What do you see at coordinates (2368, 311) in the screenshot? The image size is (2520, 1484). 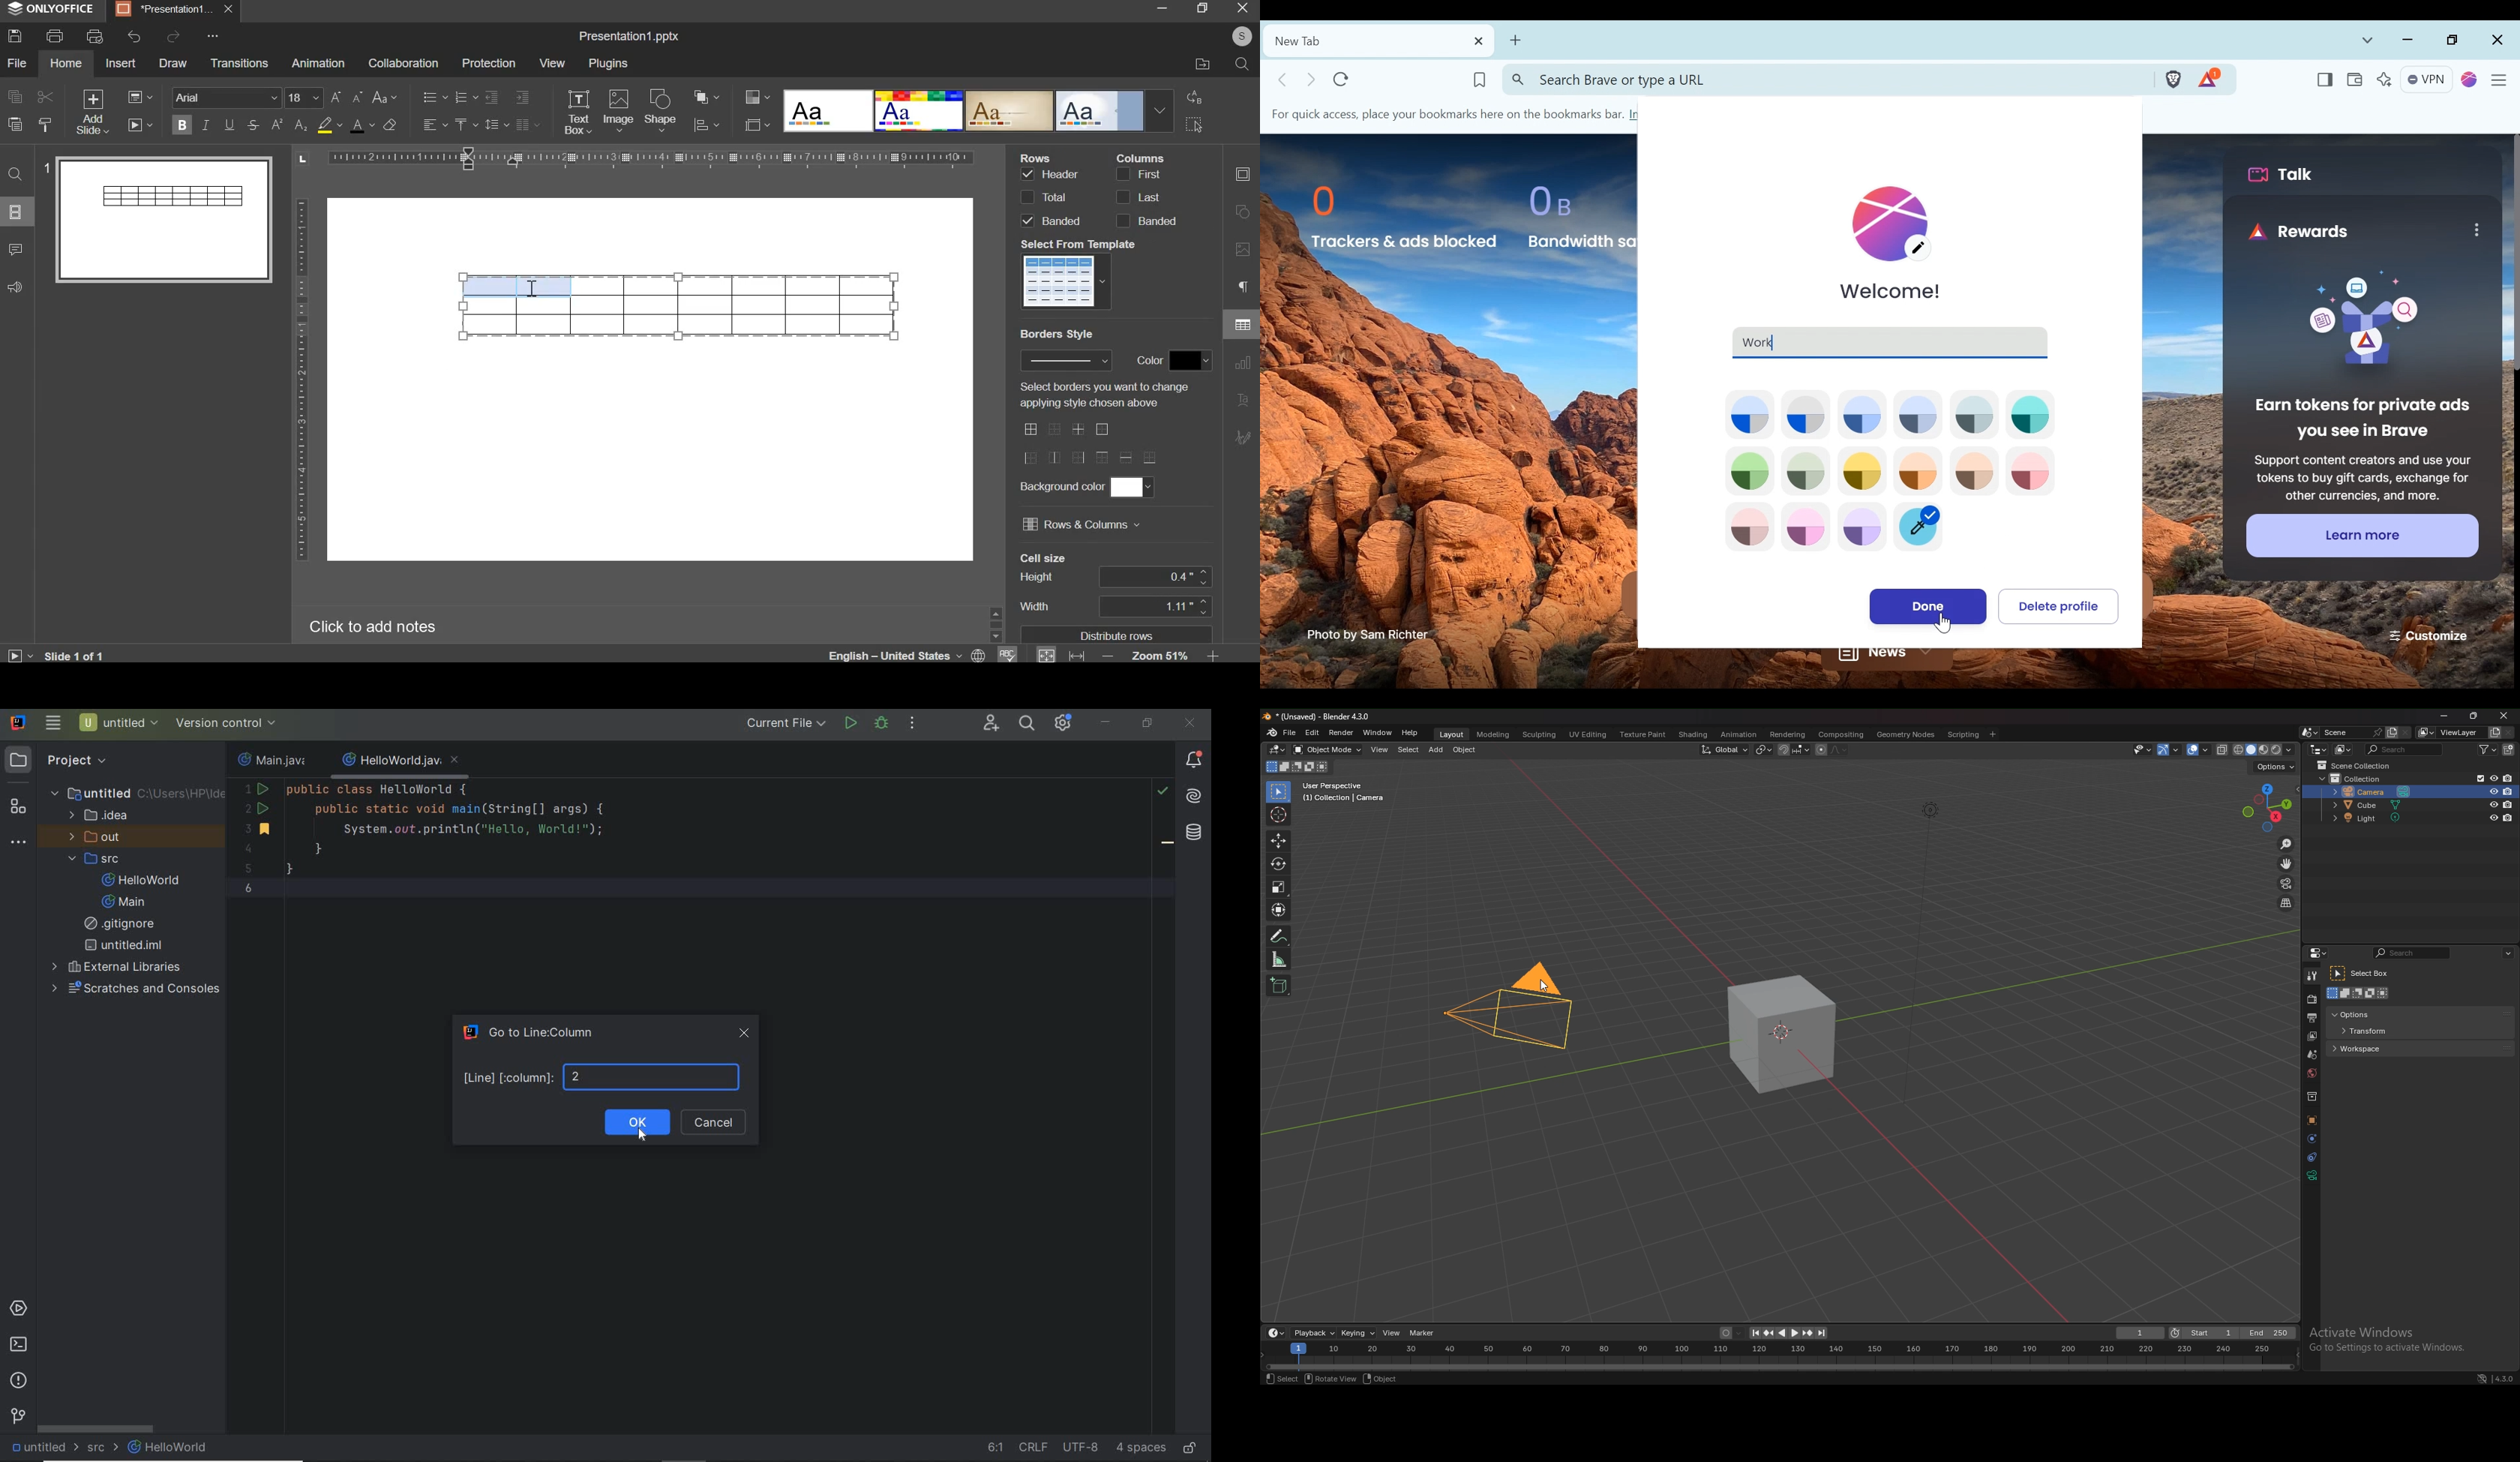 I see `image` at bounding box center [2368, 311].